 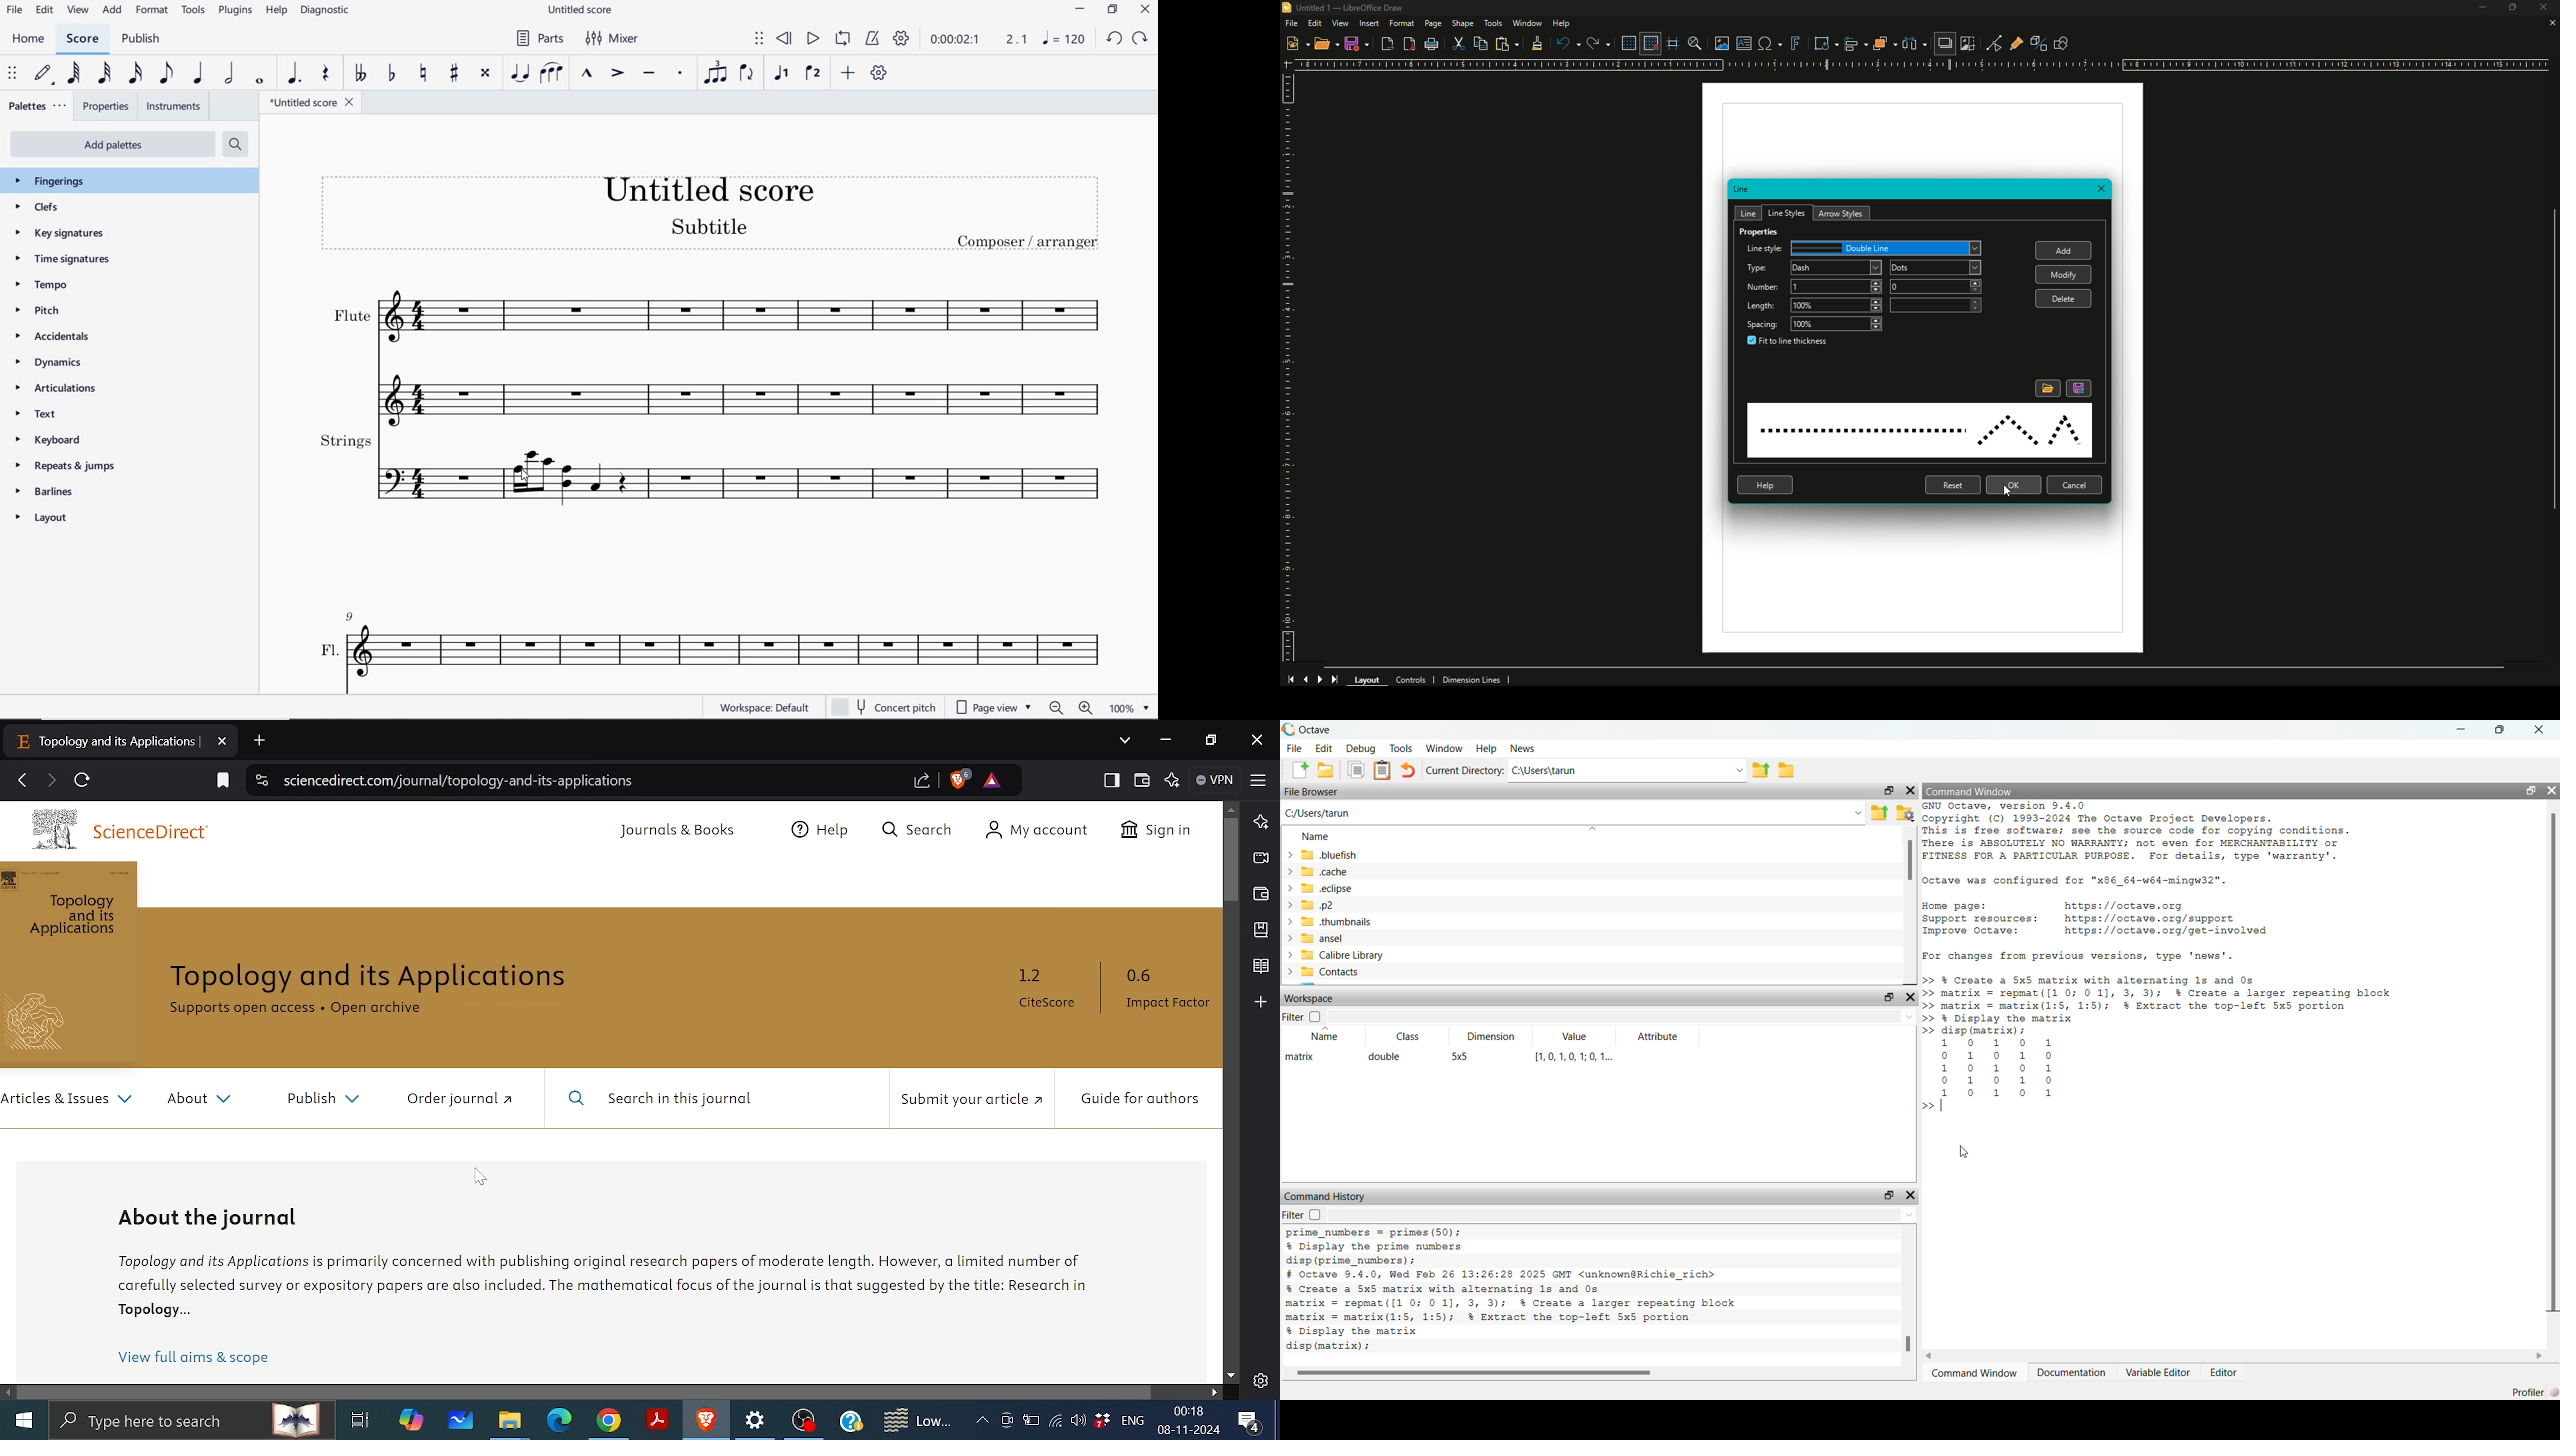 What do you see at coordinates (812, 73) in the screenshot?
I see `voice 2` at bounding box center [812, 73].